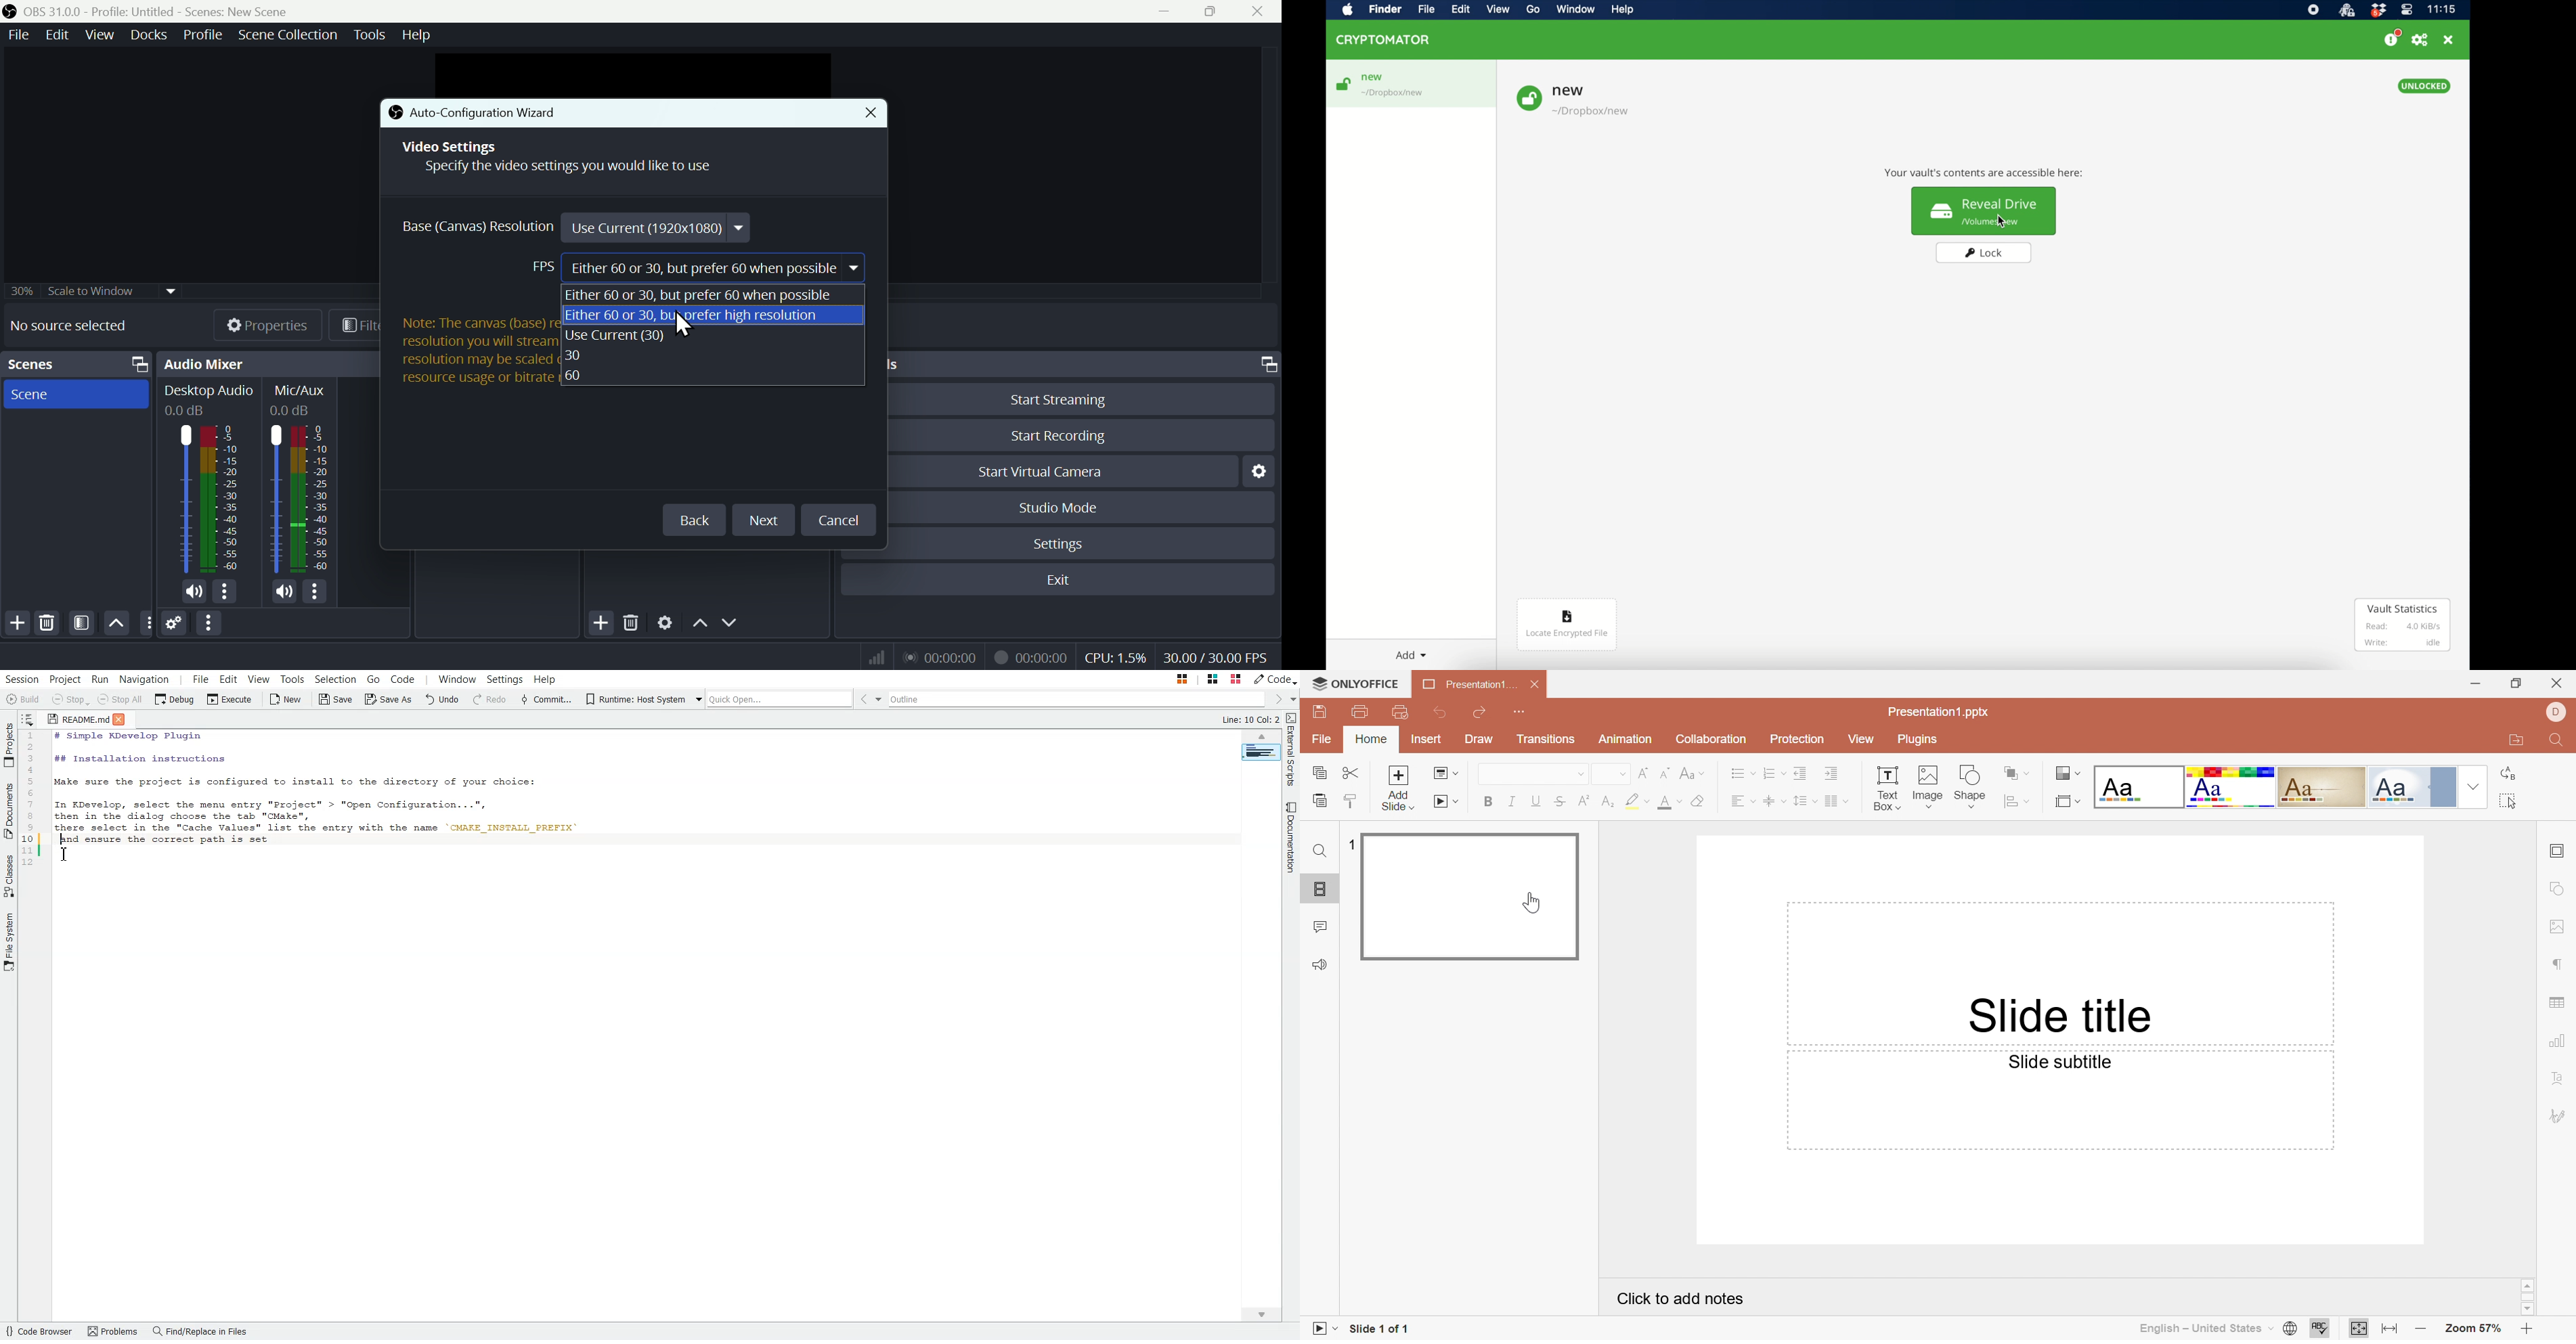  I want to click on Paste, so click(1320, 798).